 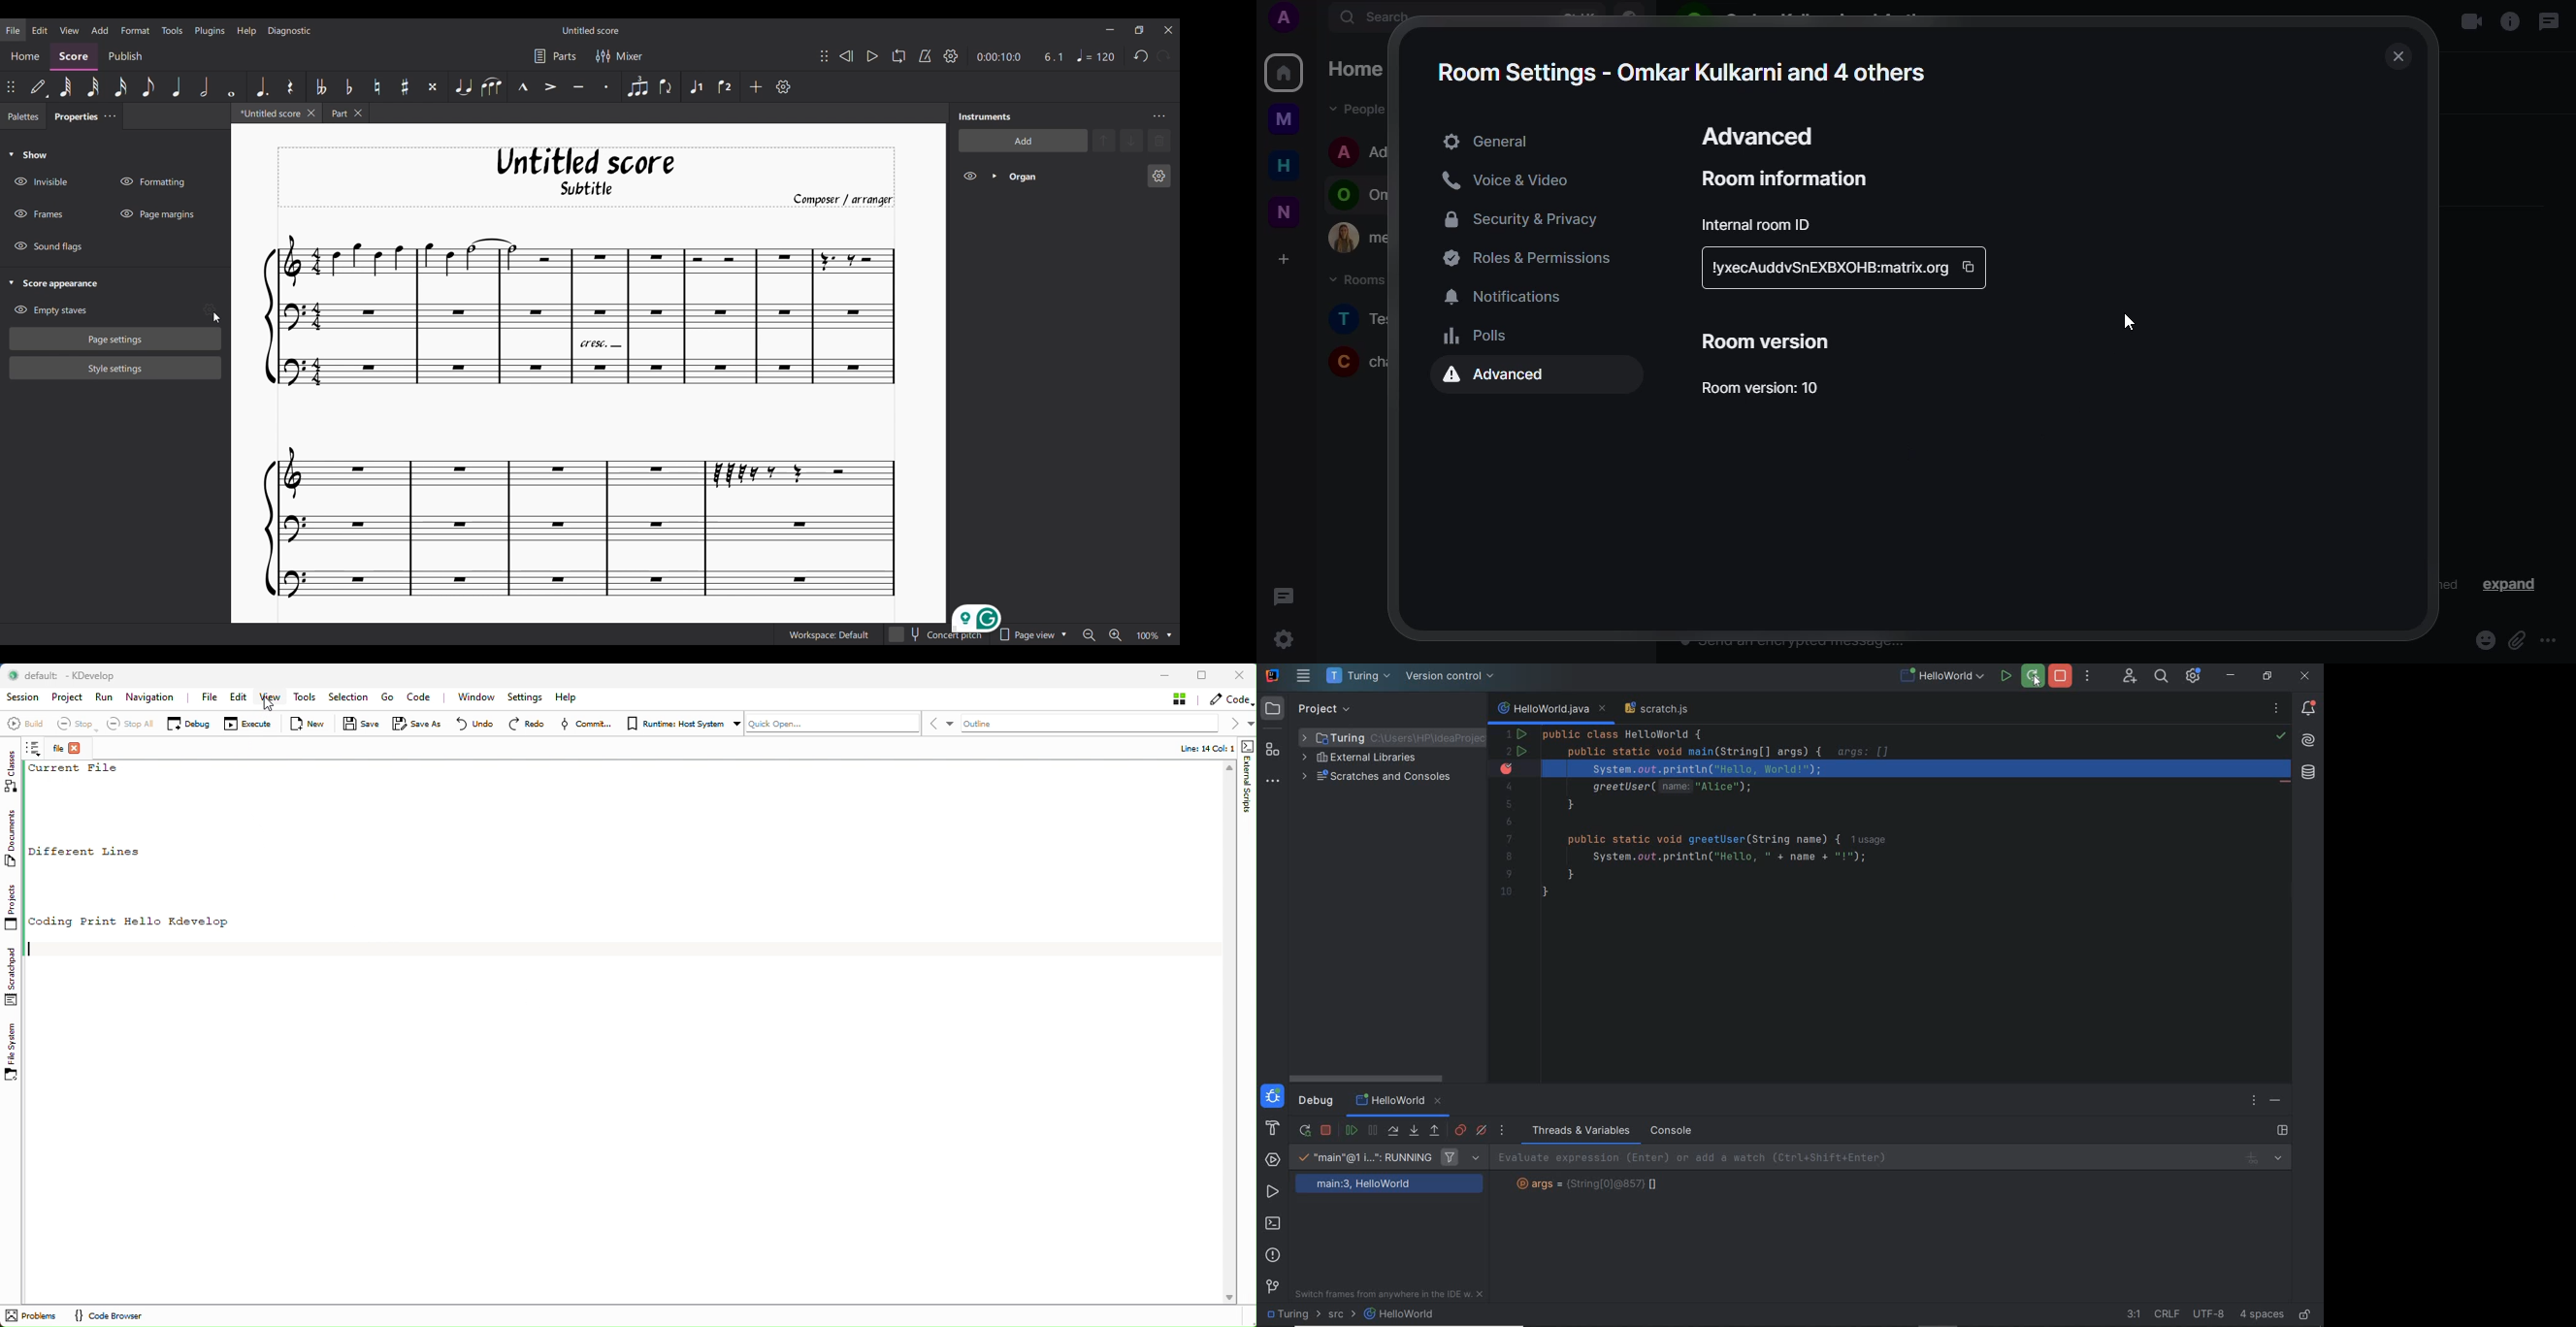 I want to click on expand, so click(x=1476, y=1159).